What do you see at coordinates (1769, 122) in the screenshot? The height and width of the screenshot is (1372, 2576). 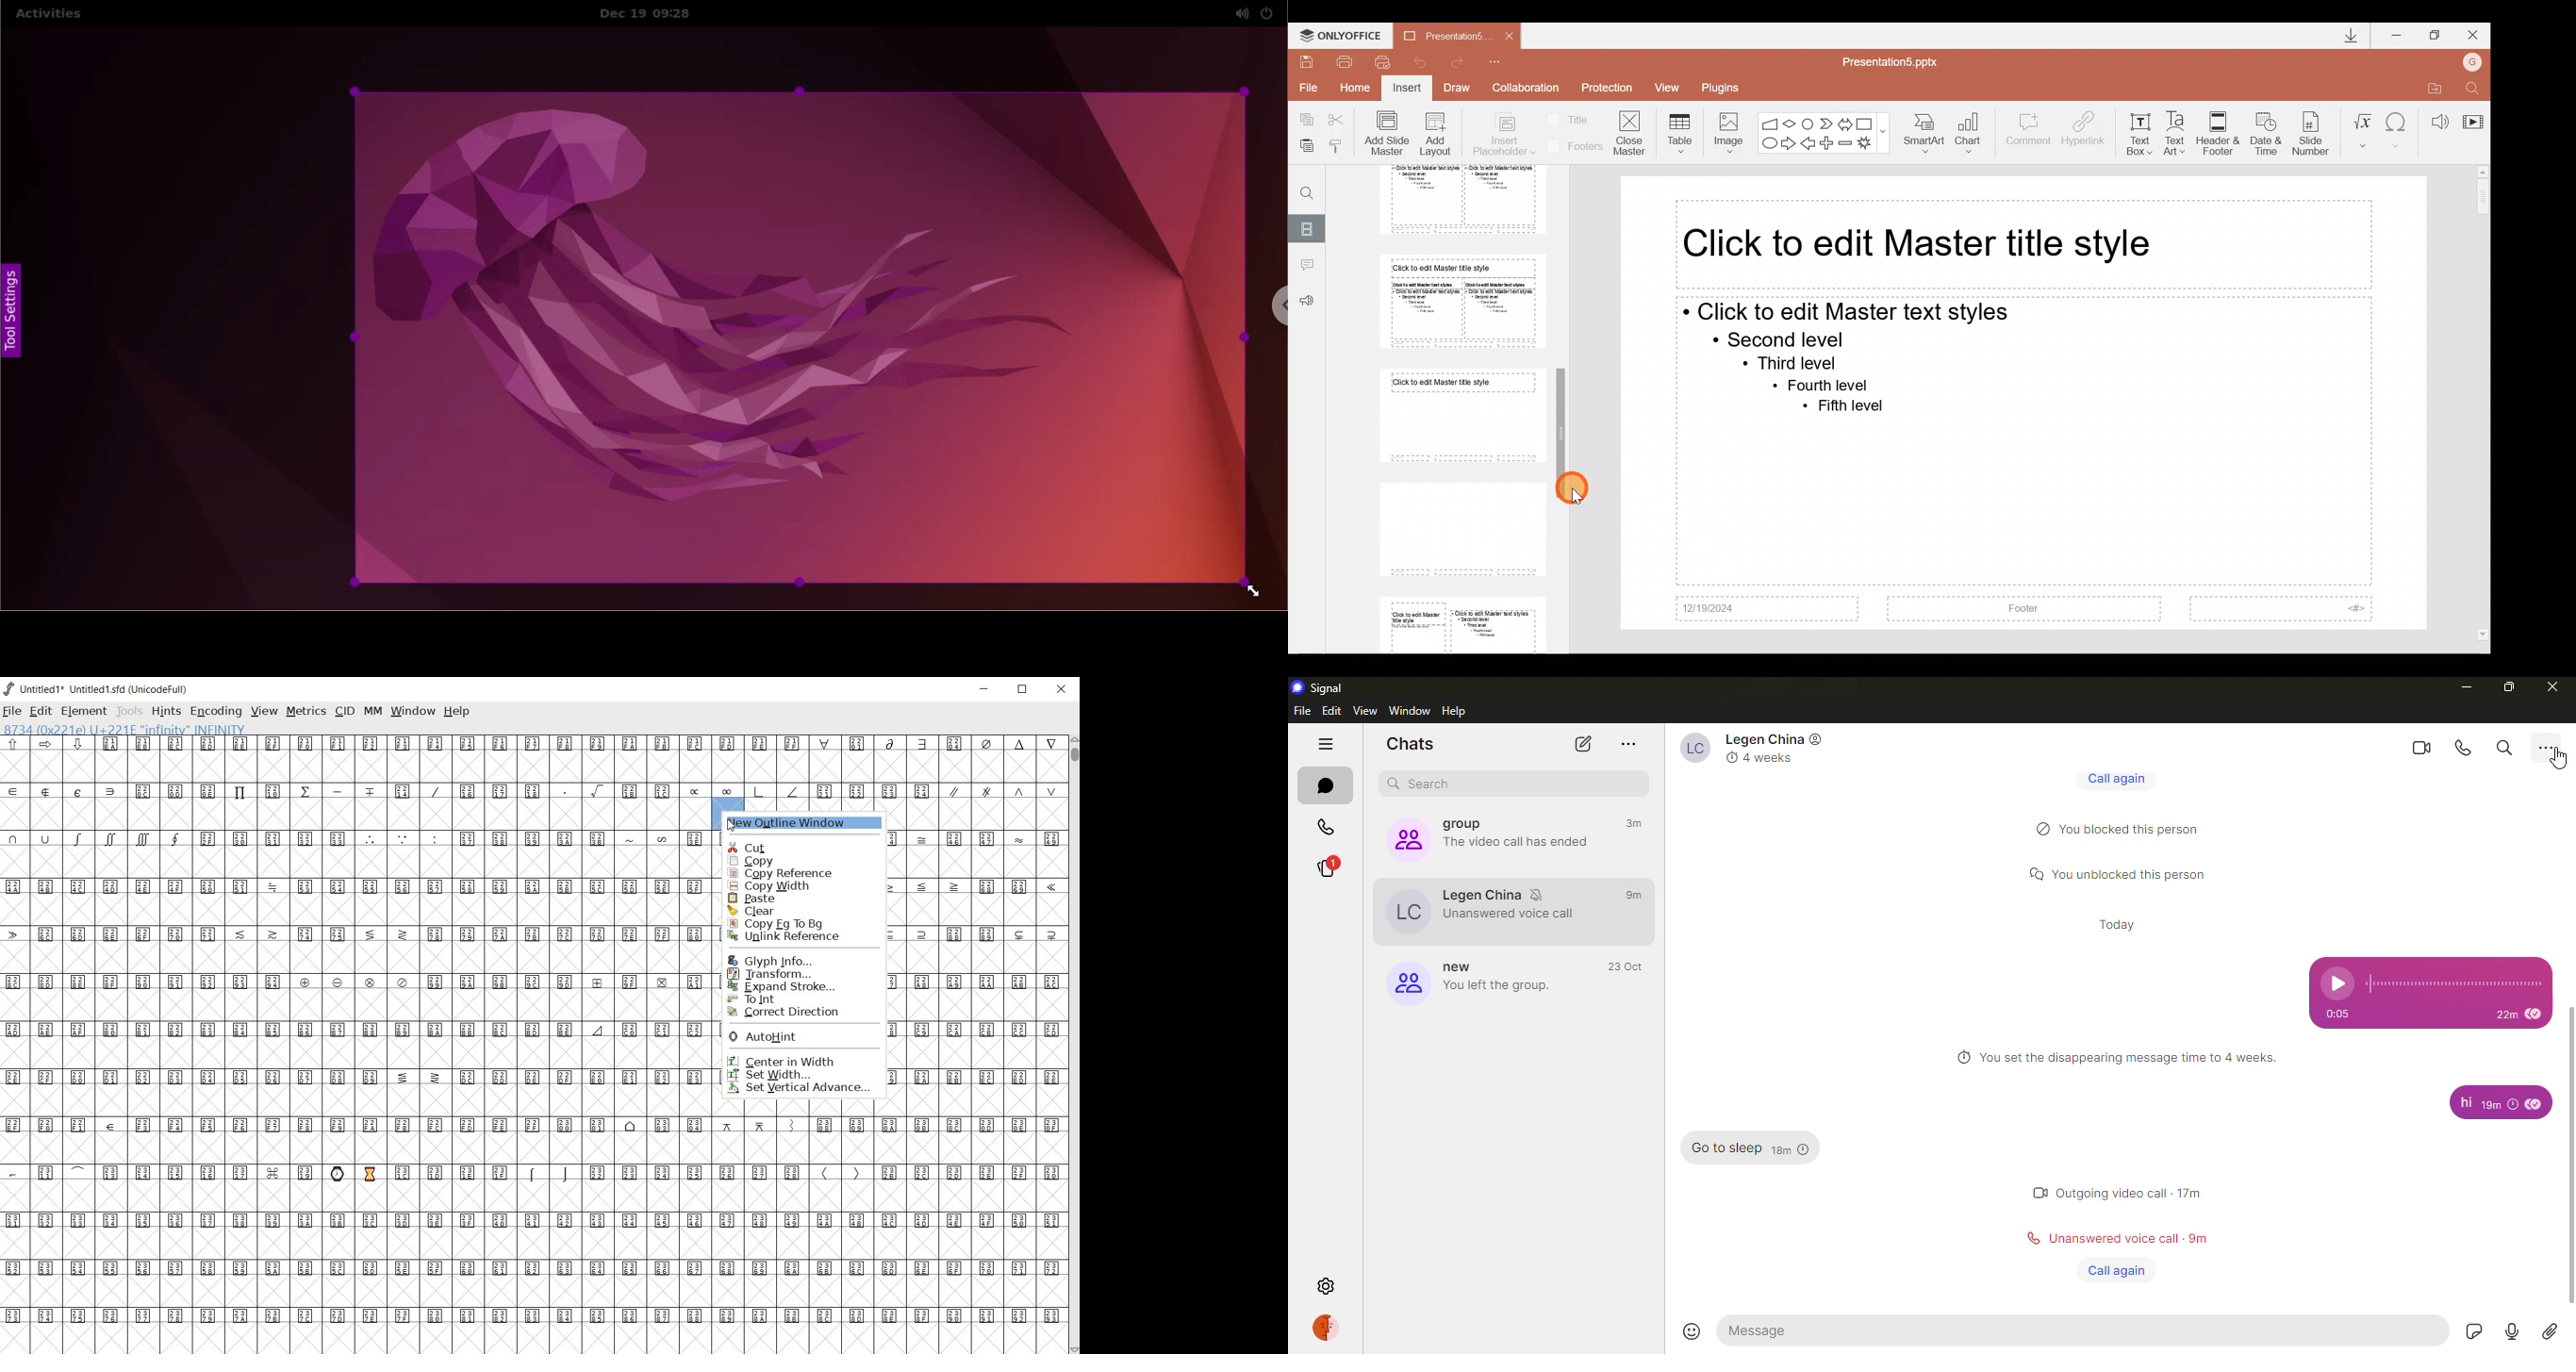 I see `Flowchart - manual input` at bounding box center [1769, 122].